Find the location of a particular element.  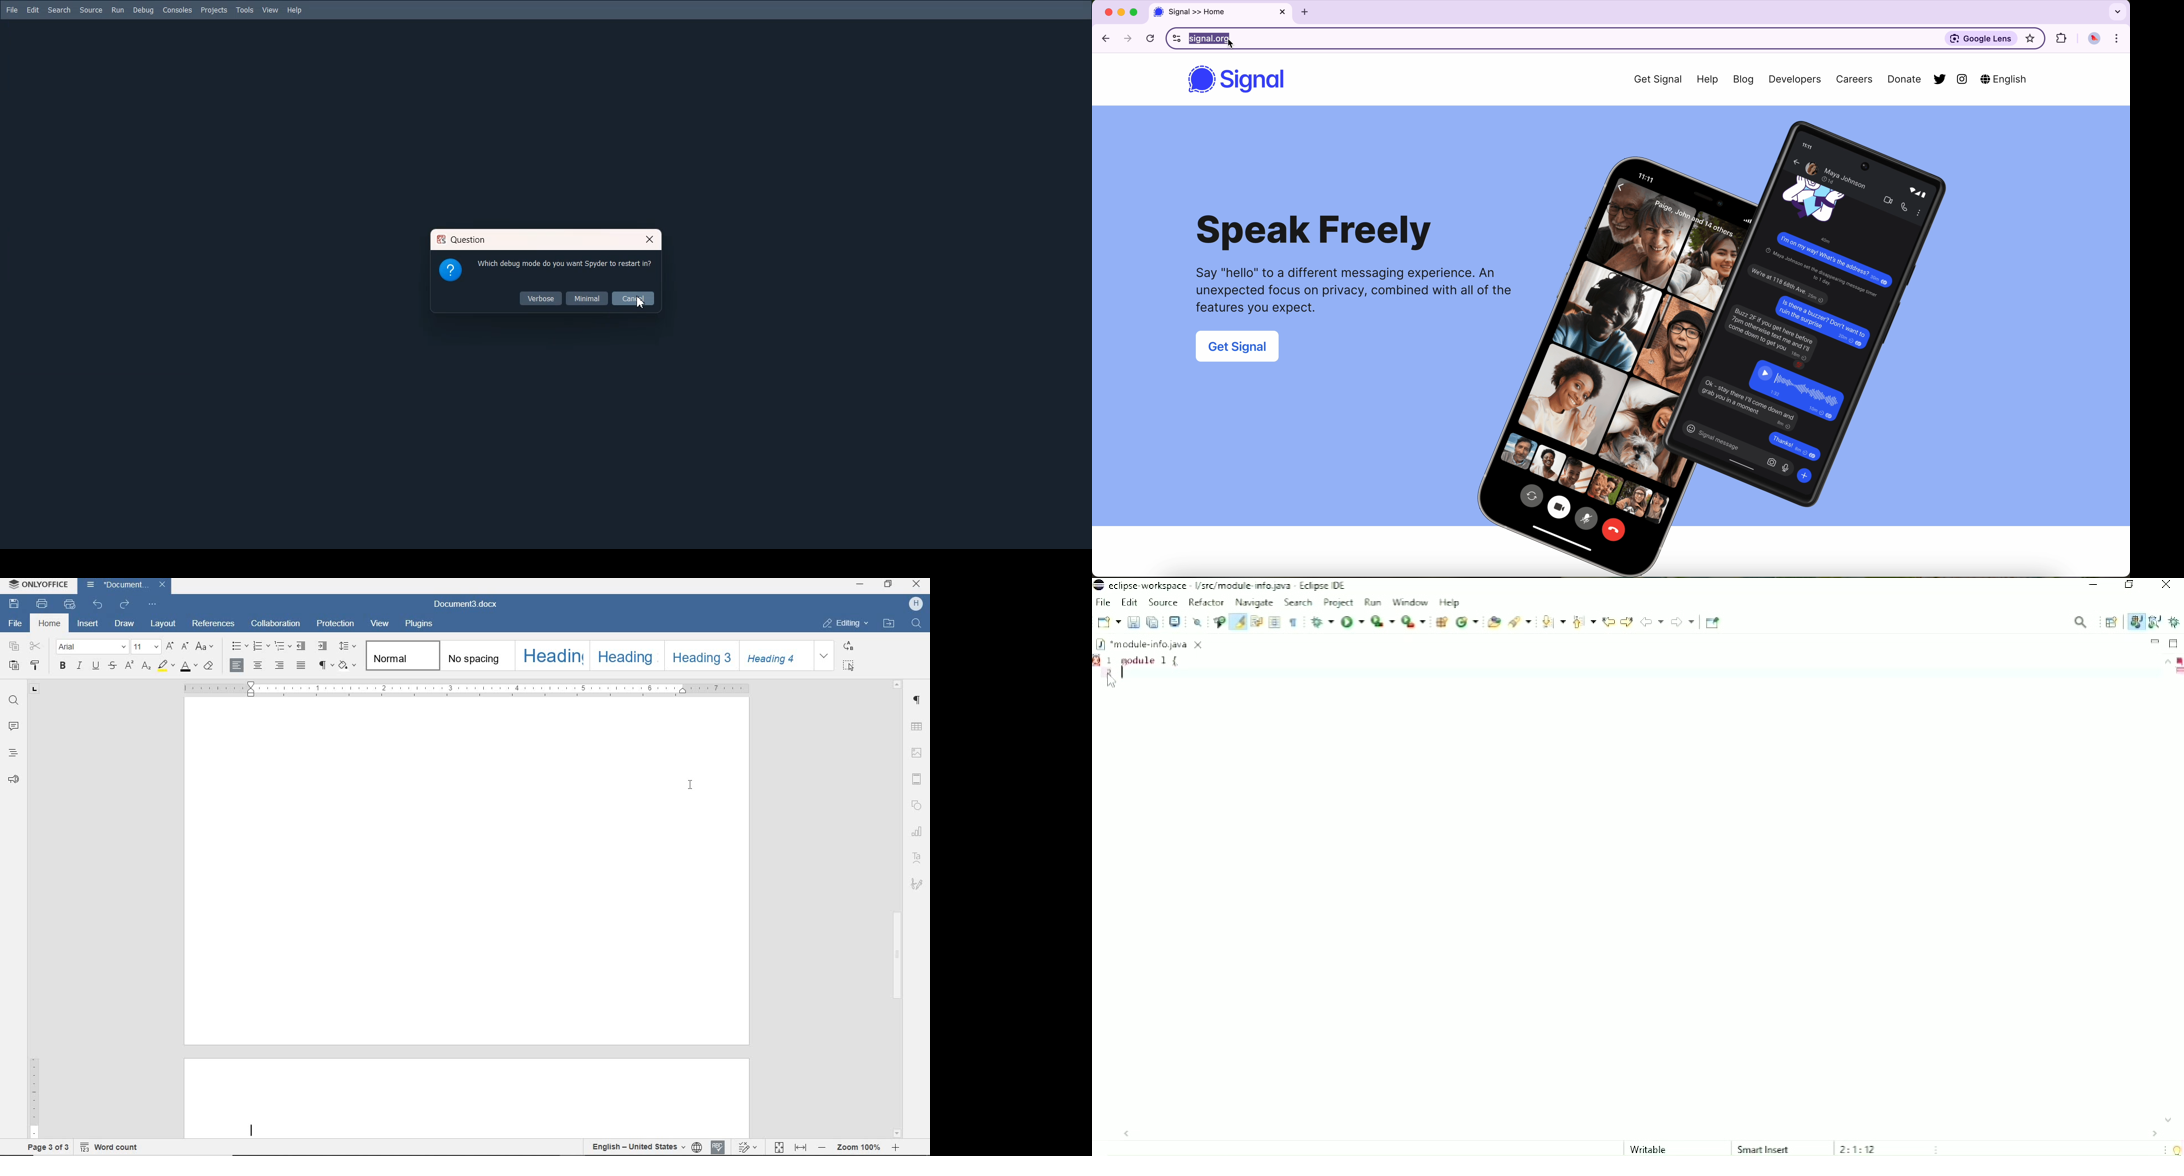

Open a terminal is located at coordinates (1174, 622).